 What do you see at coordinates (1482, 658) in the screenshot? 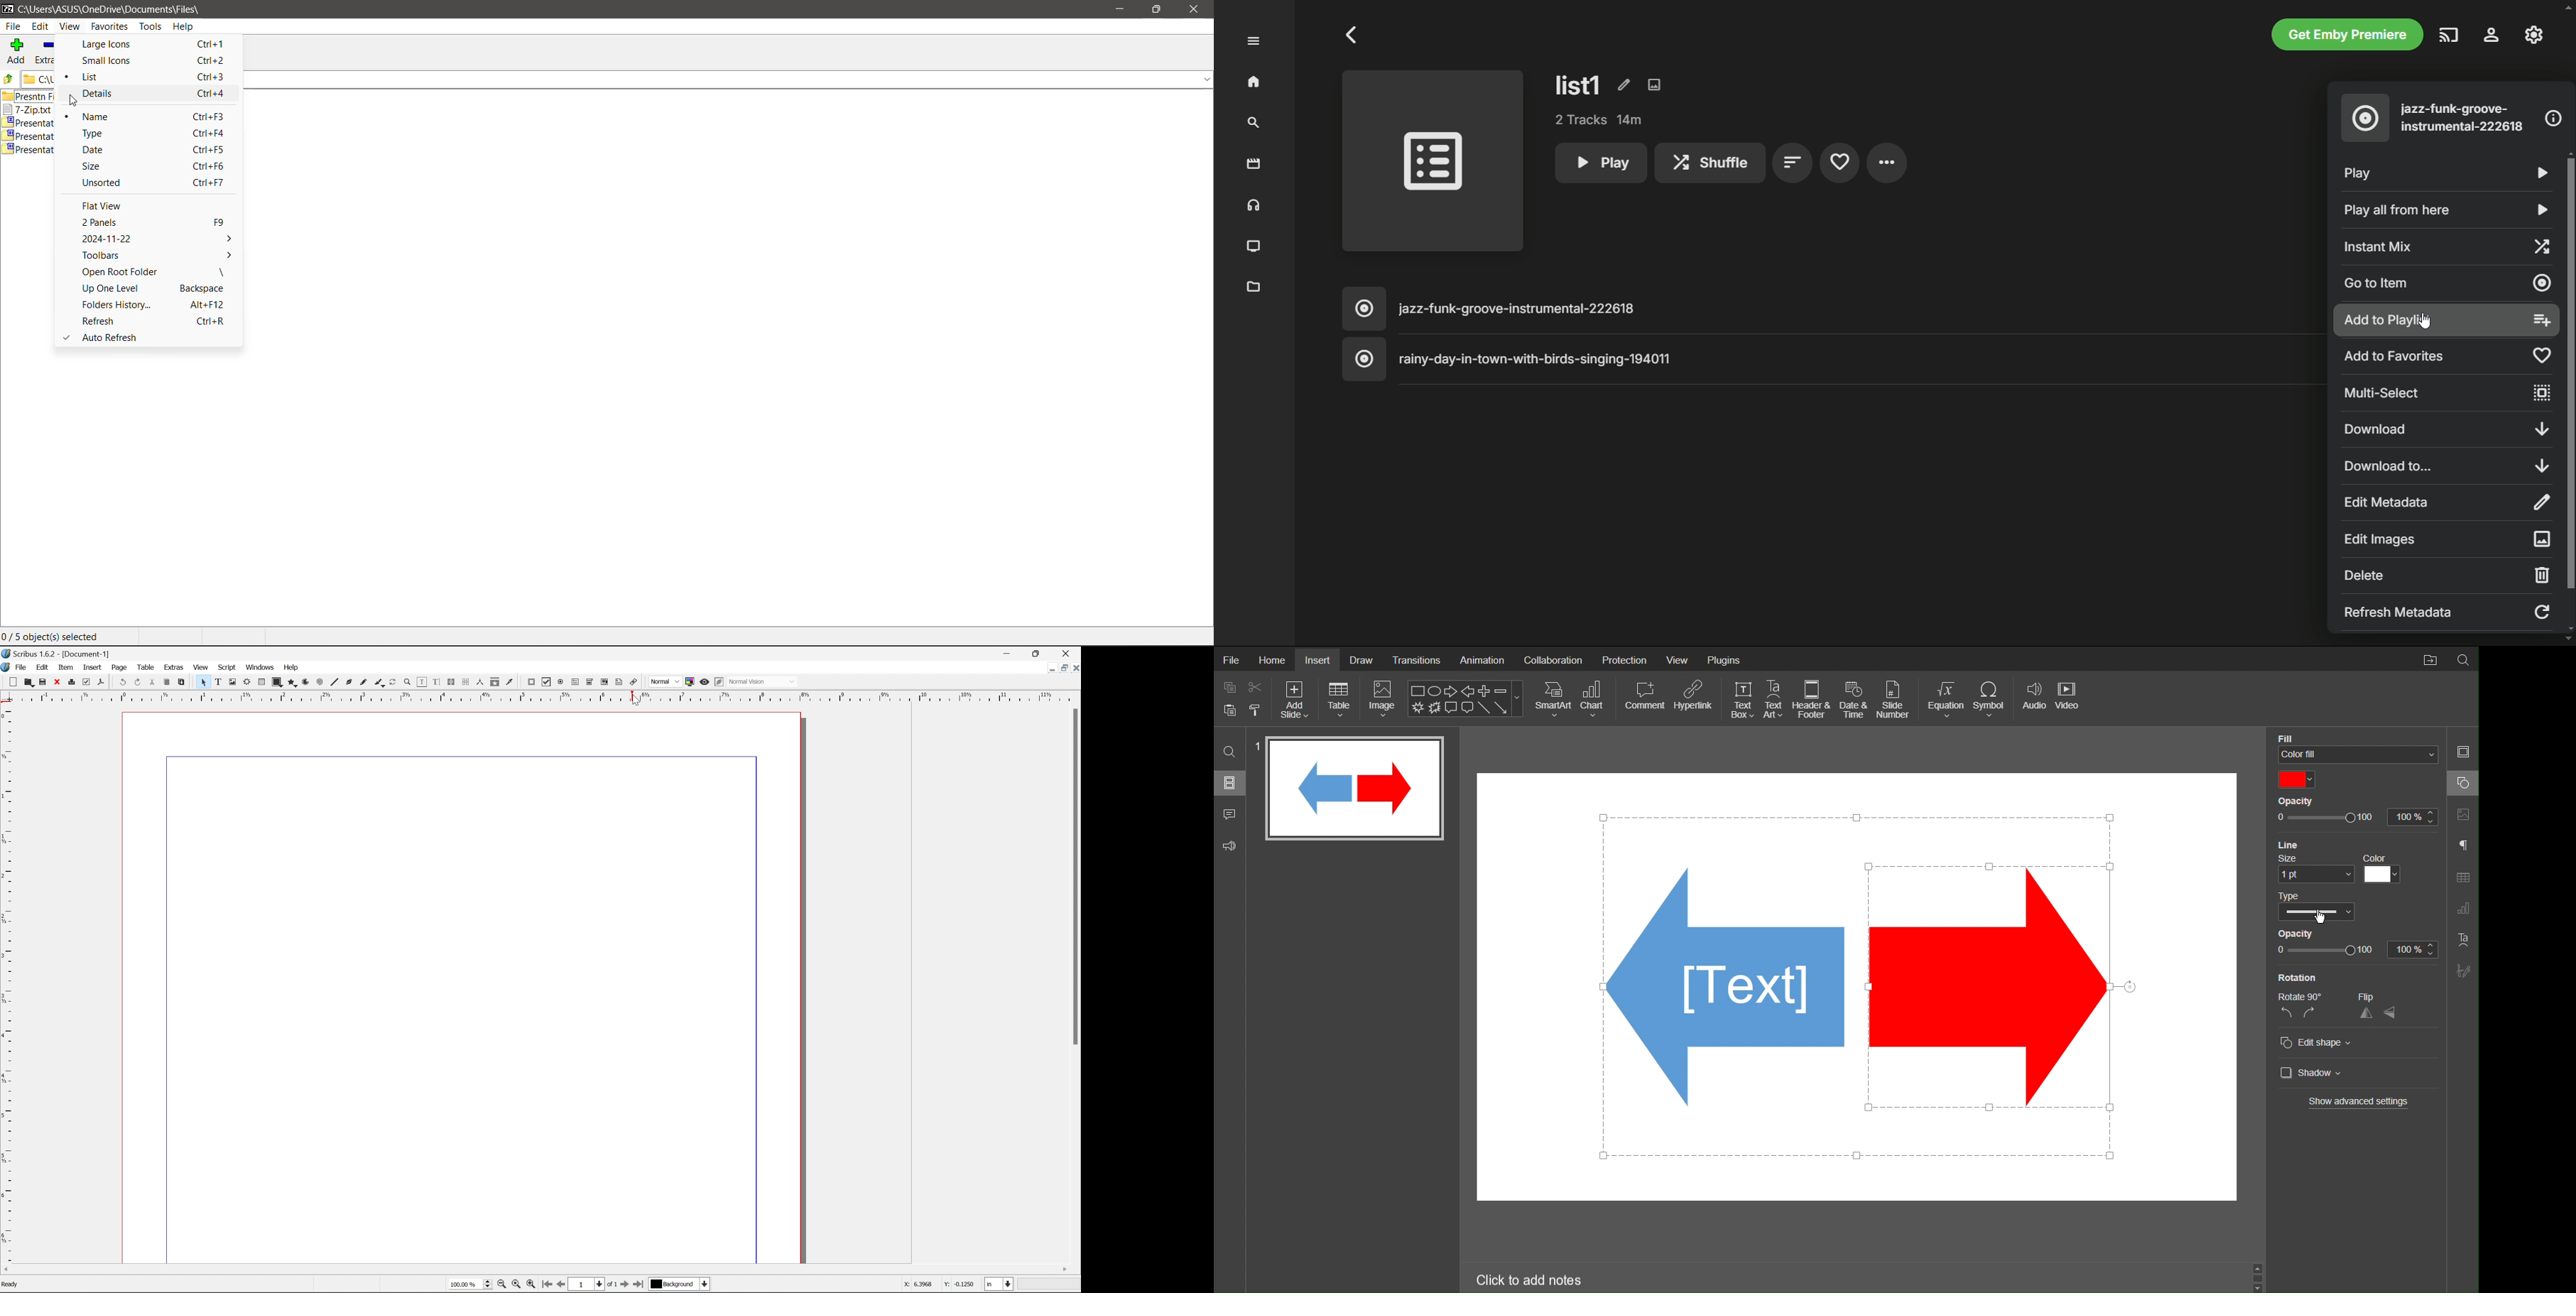
I see `Animation` at bounding box center [1482, 658].